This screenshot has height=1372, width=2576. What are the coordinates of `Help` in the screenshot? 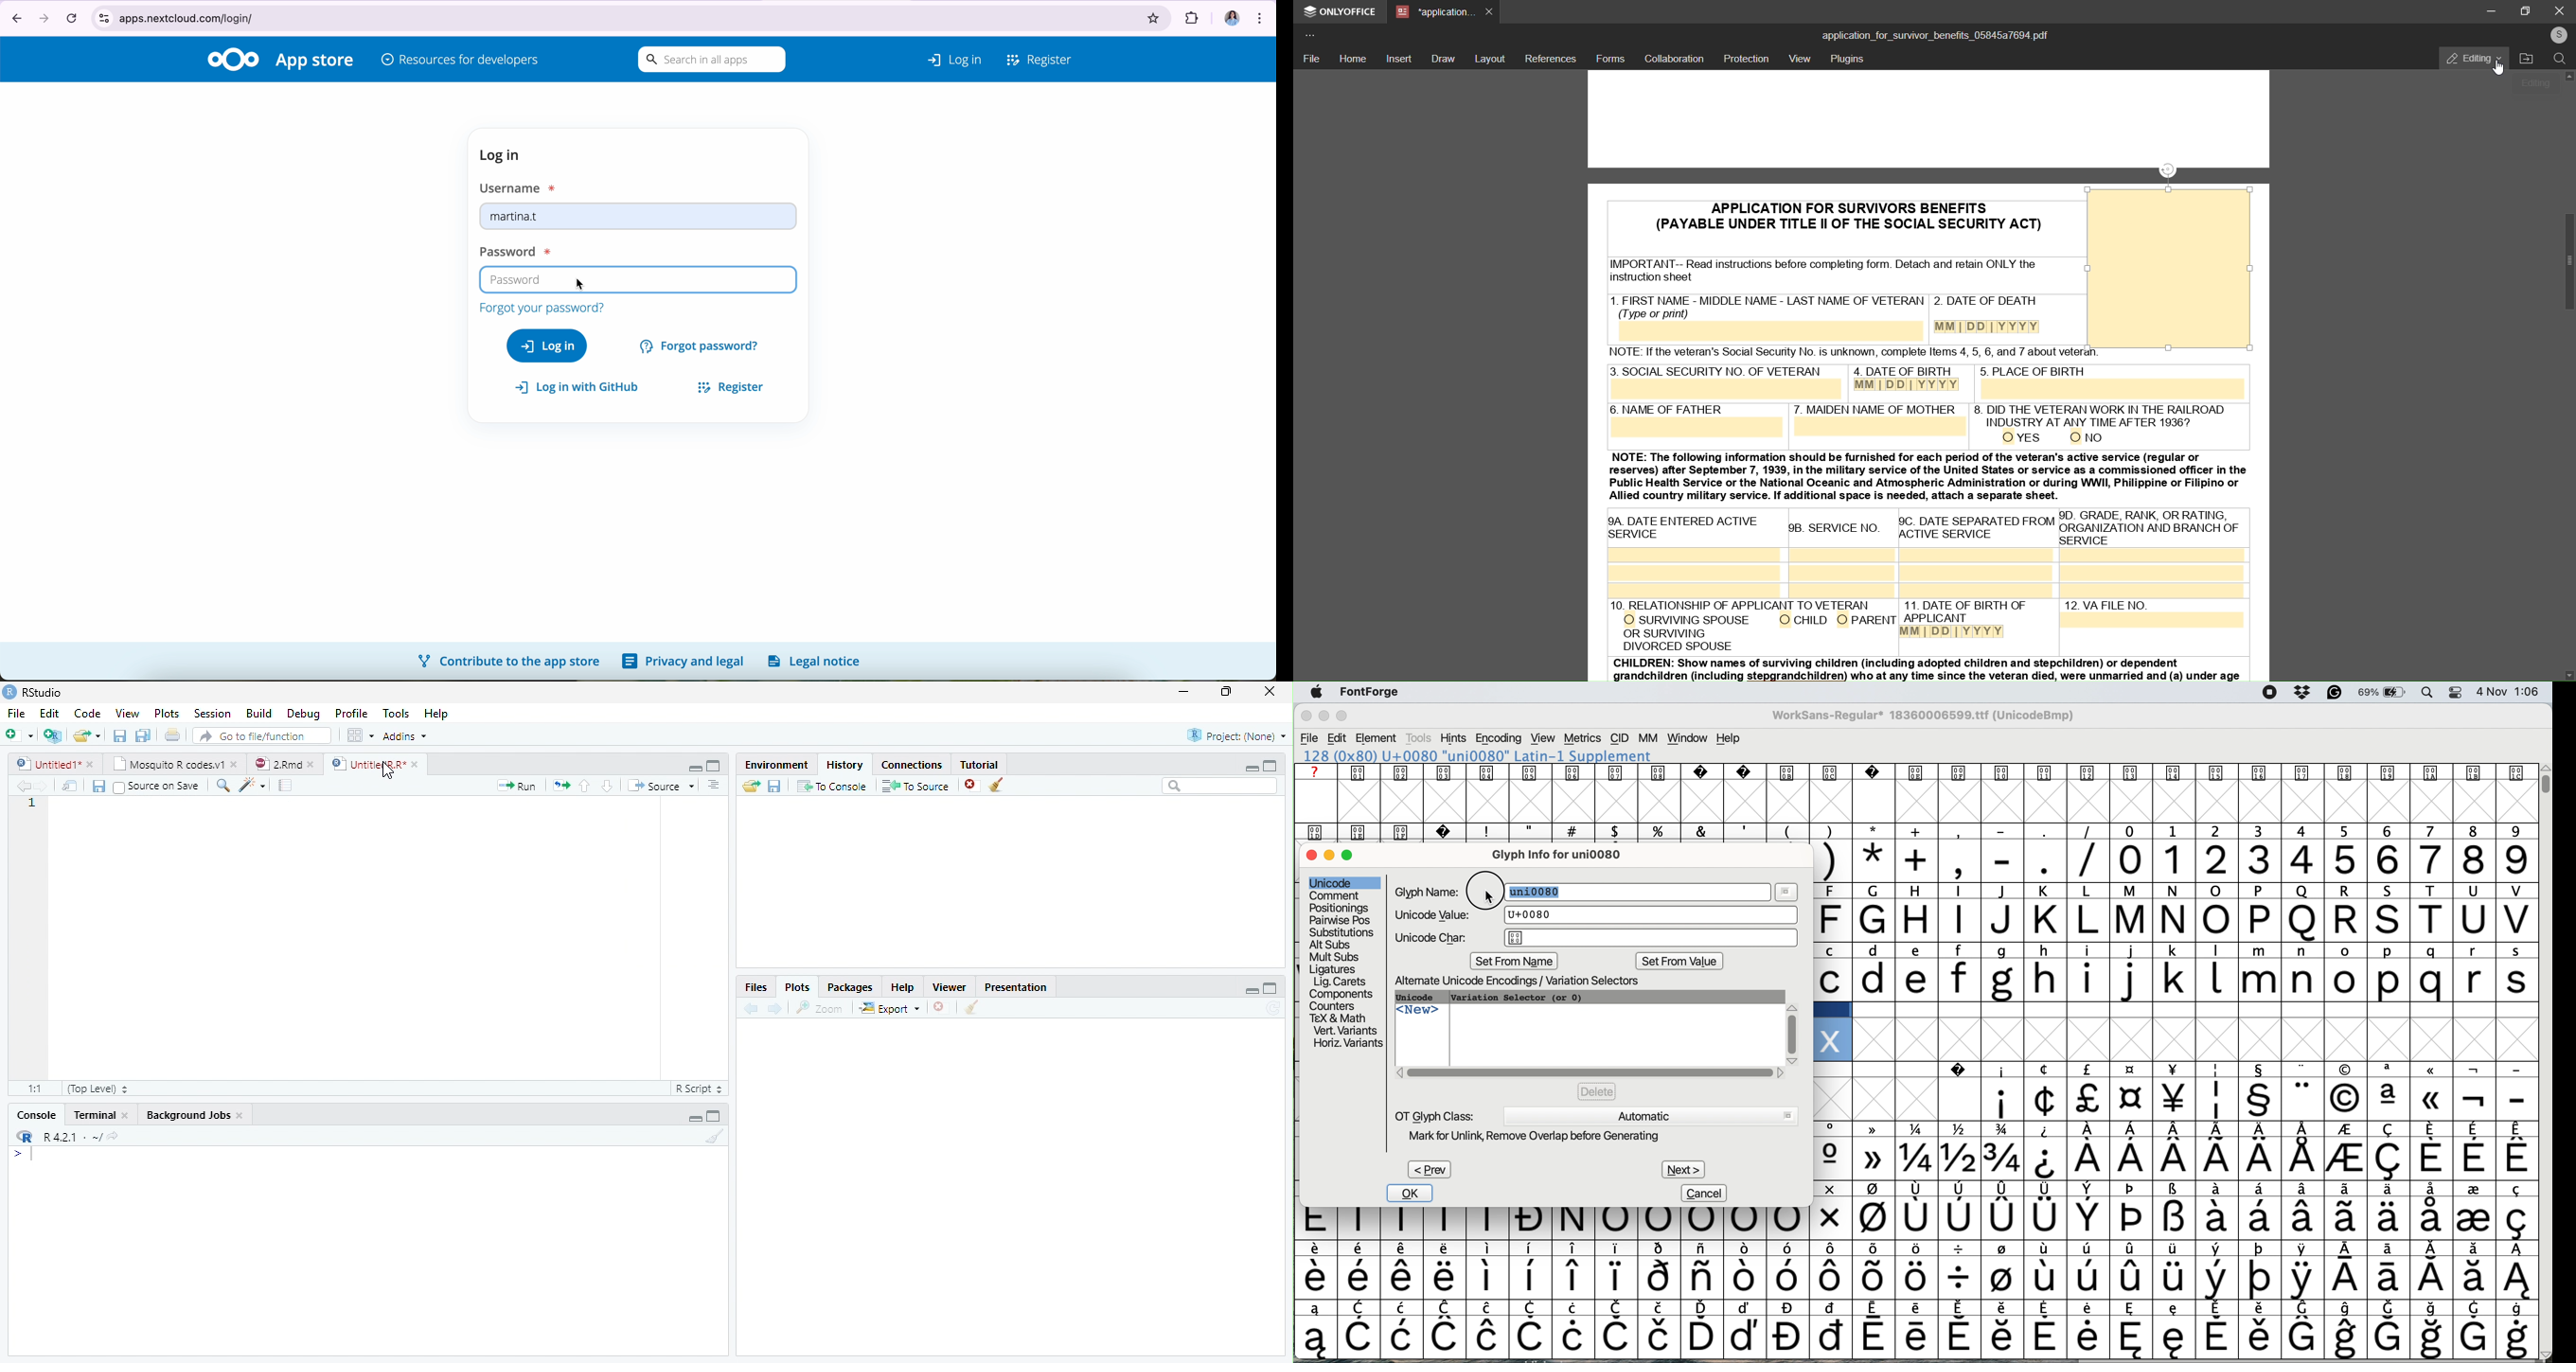 It's located at (903, 986).